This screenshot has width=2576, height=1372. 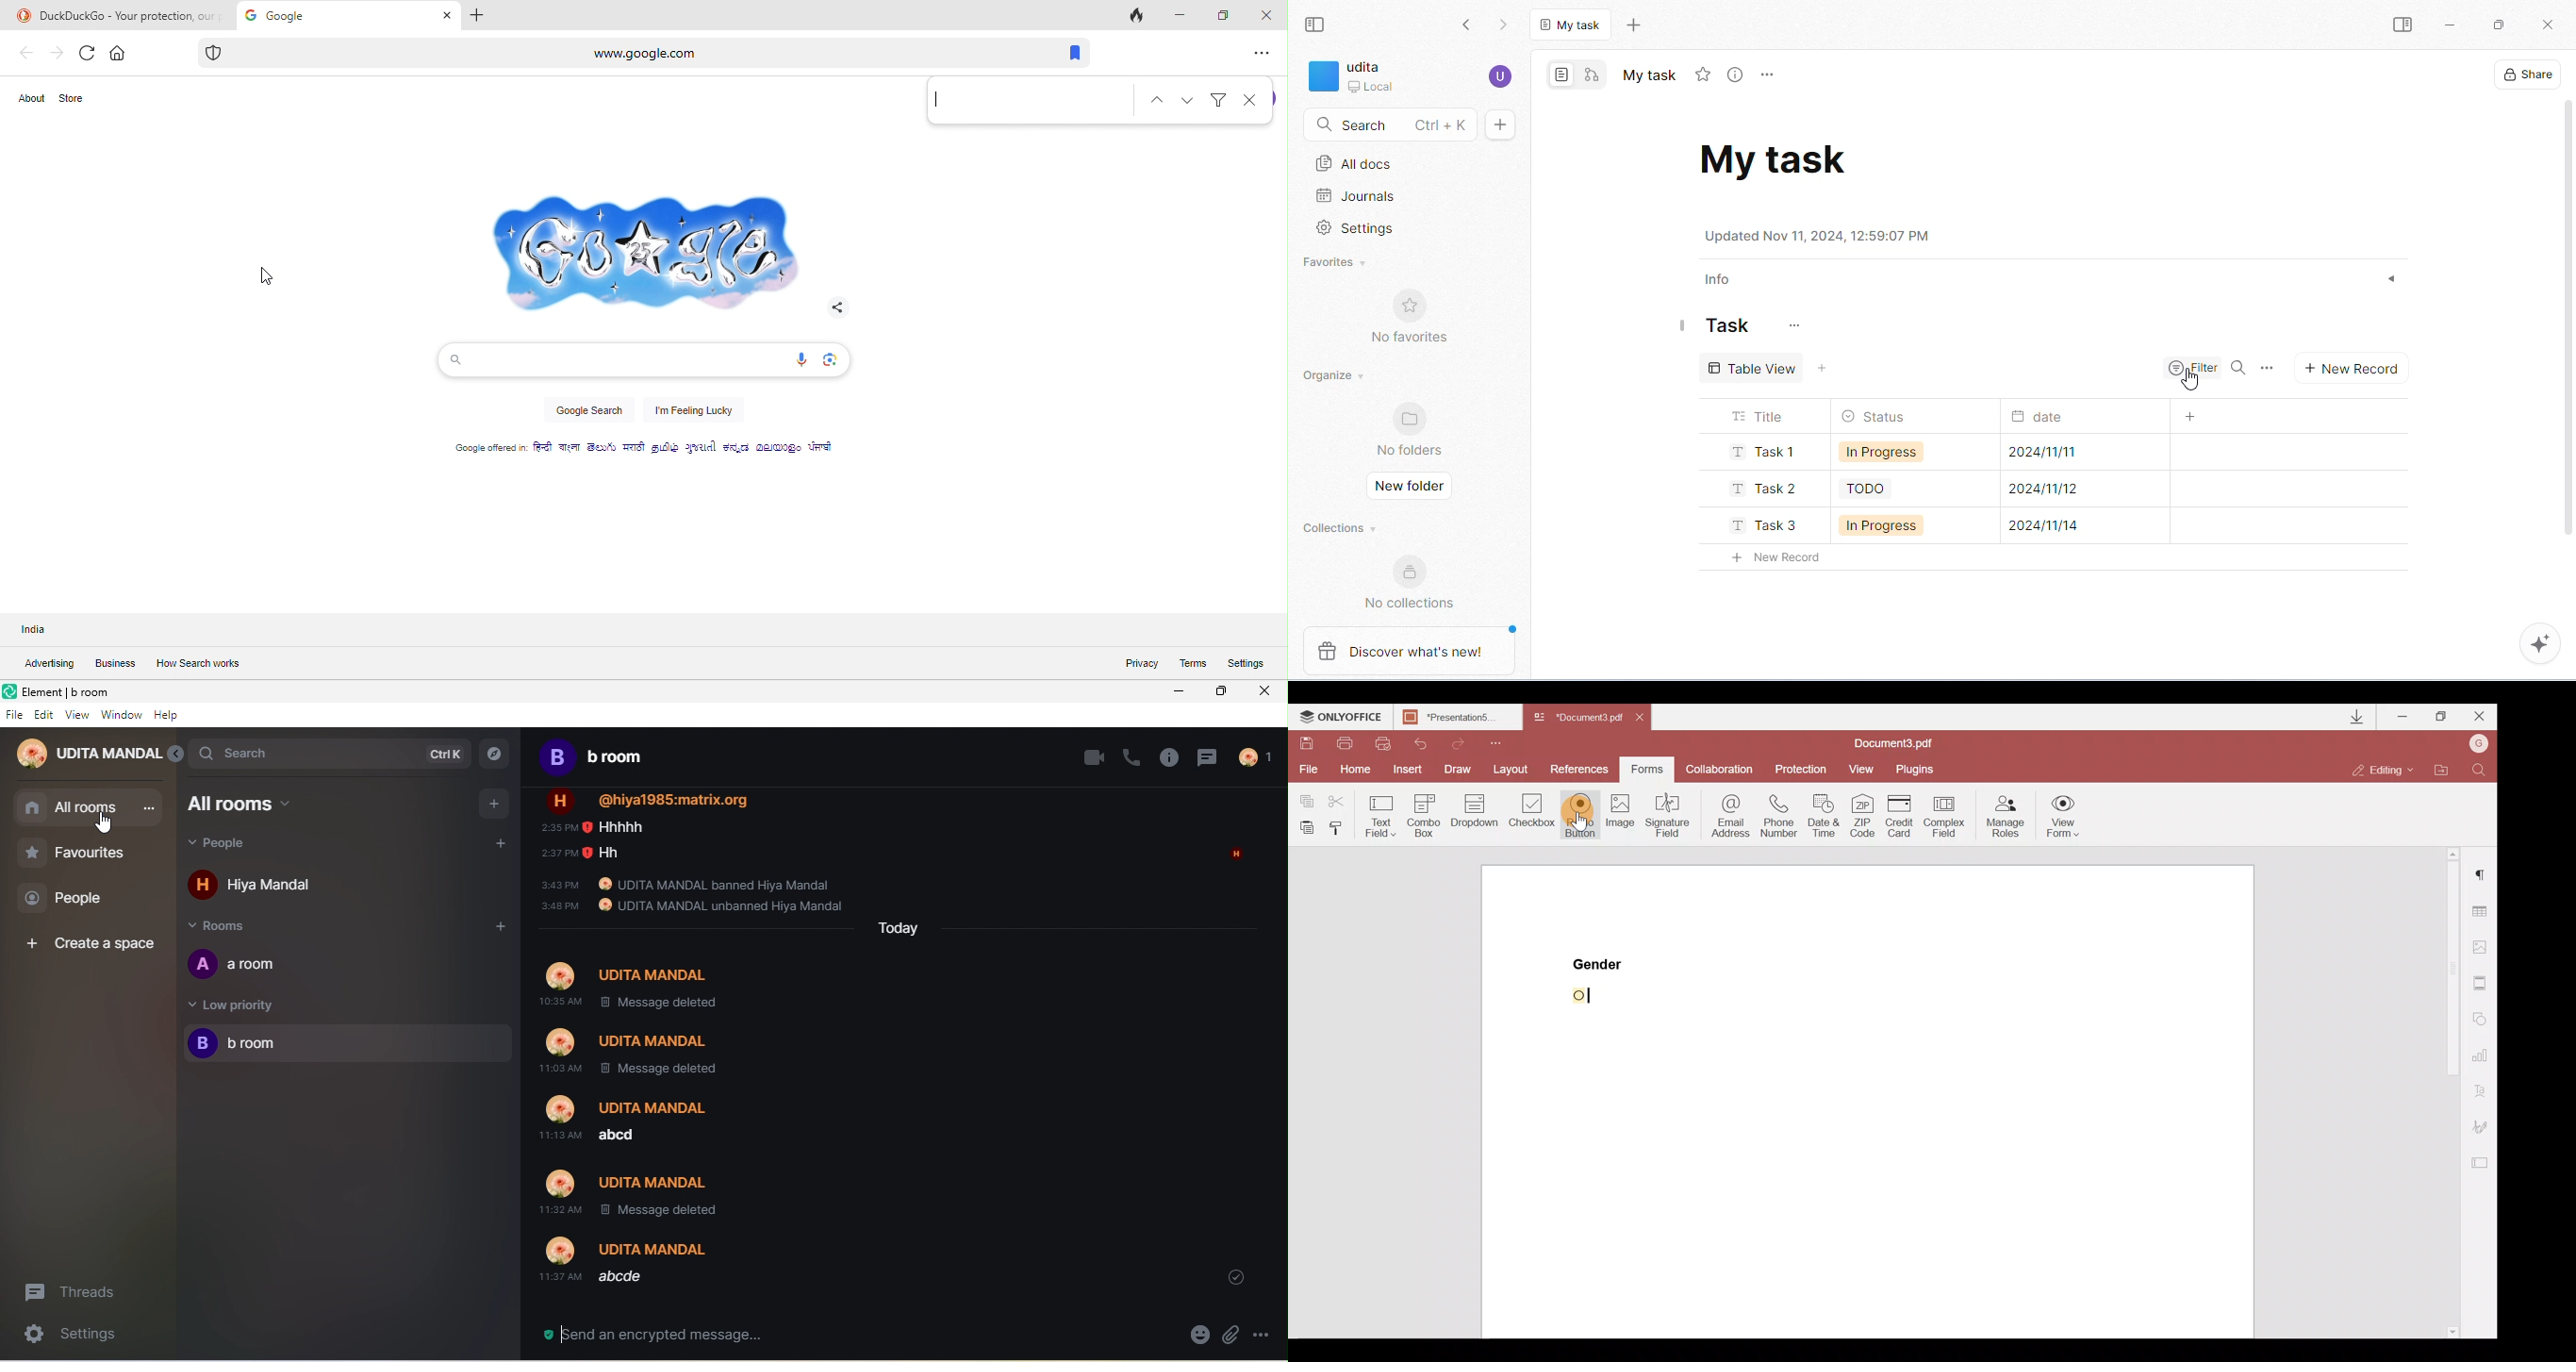 I want to click on Textfield, so click(x=1029, y=102).